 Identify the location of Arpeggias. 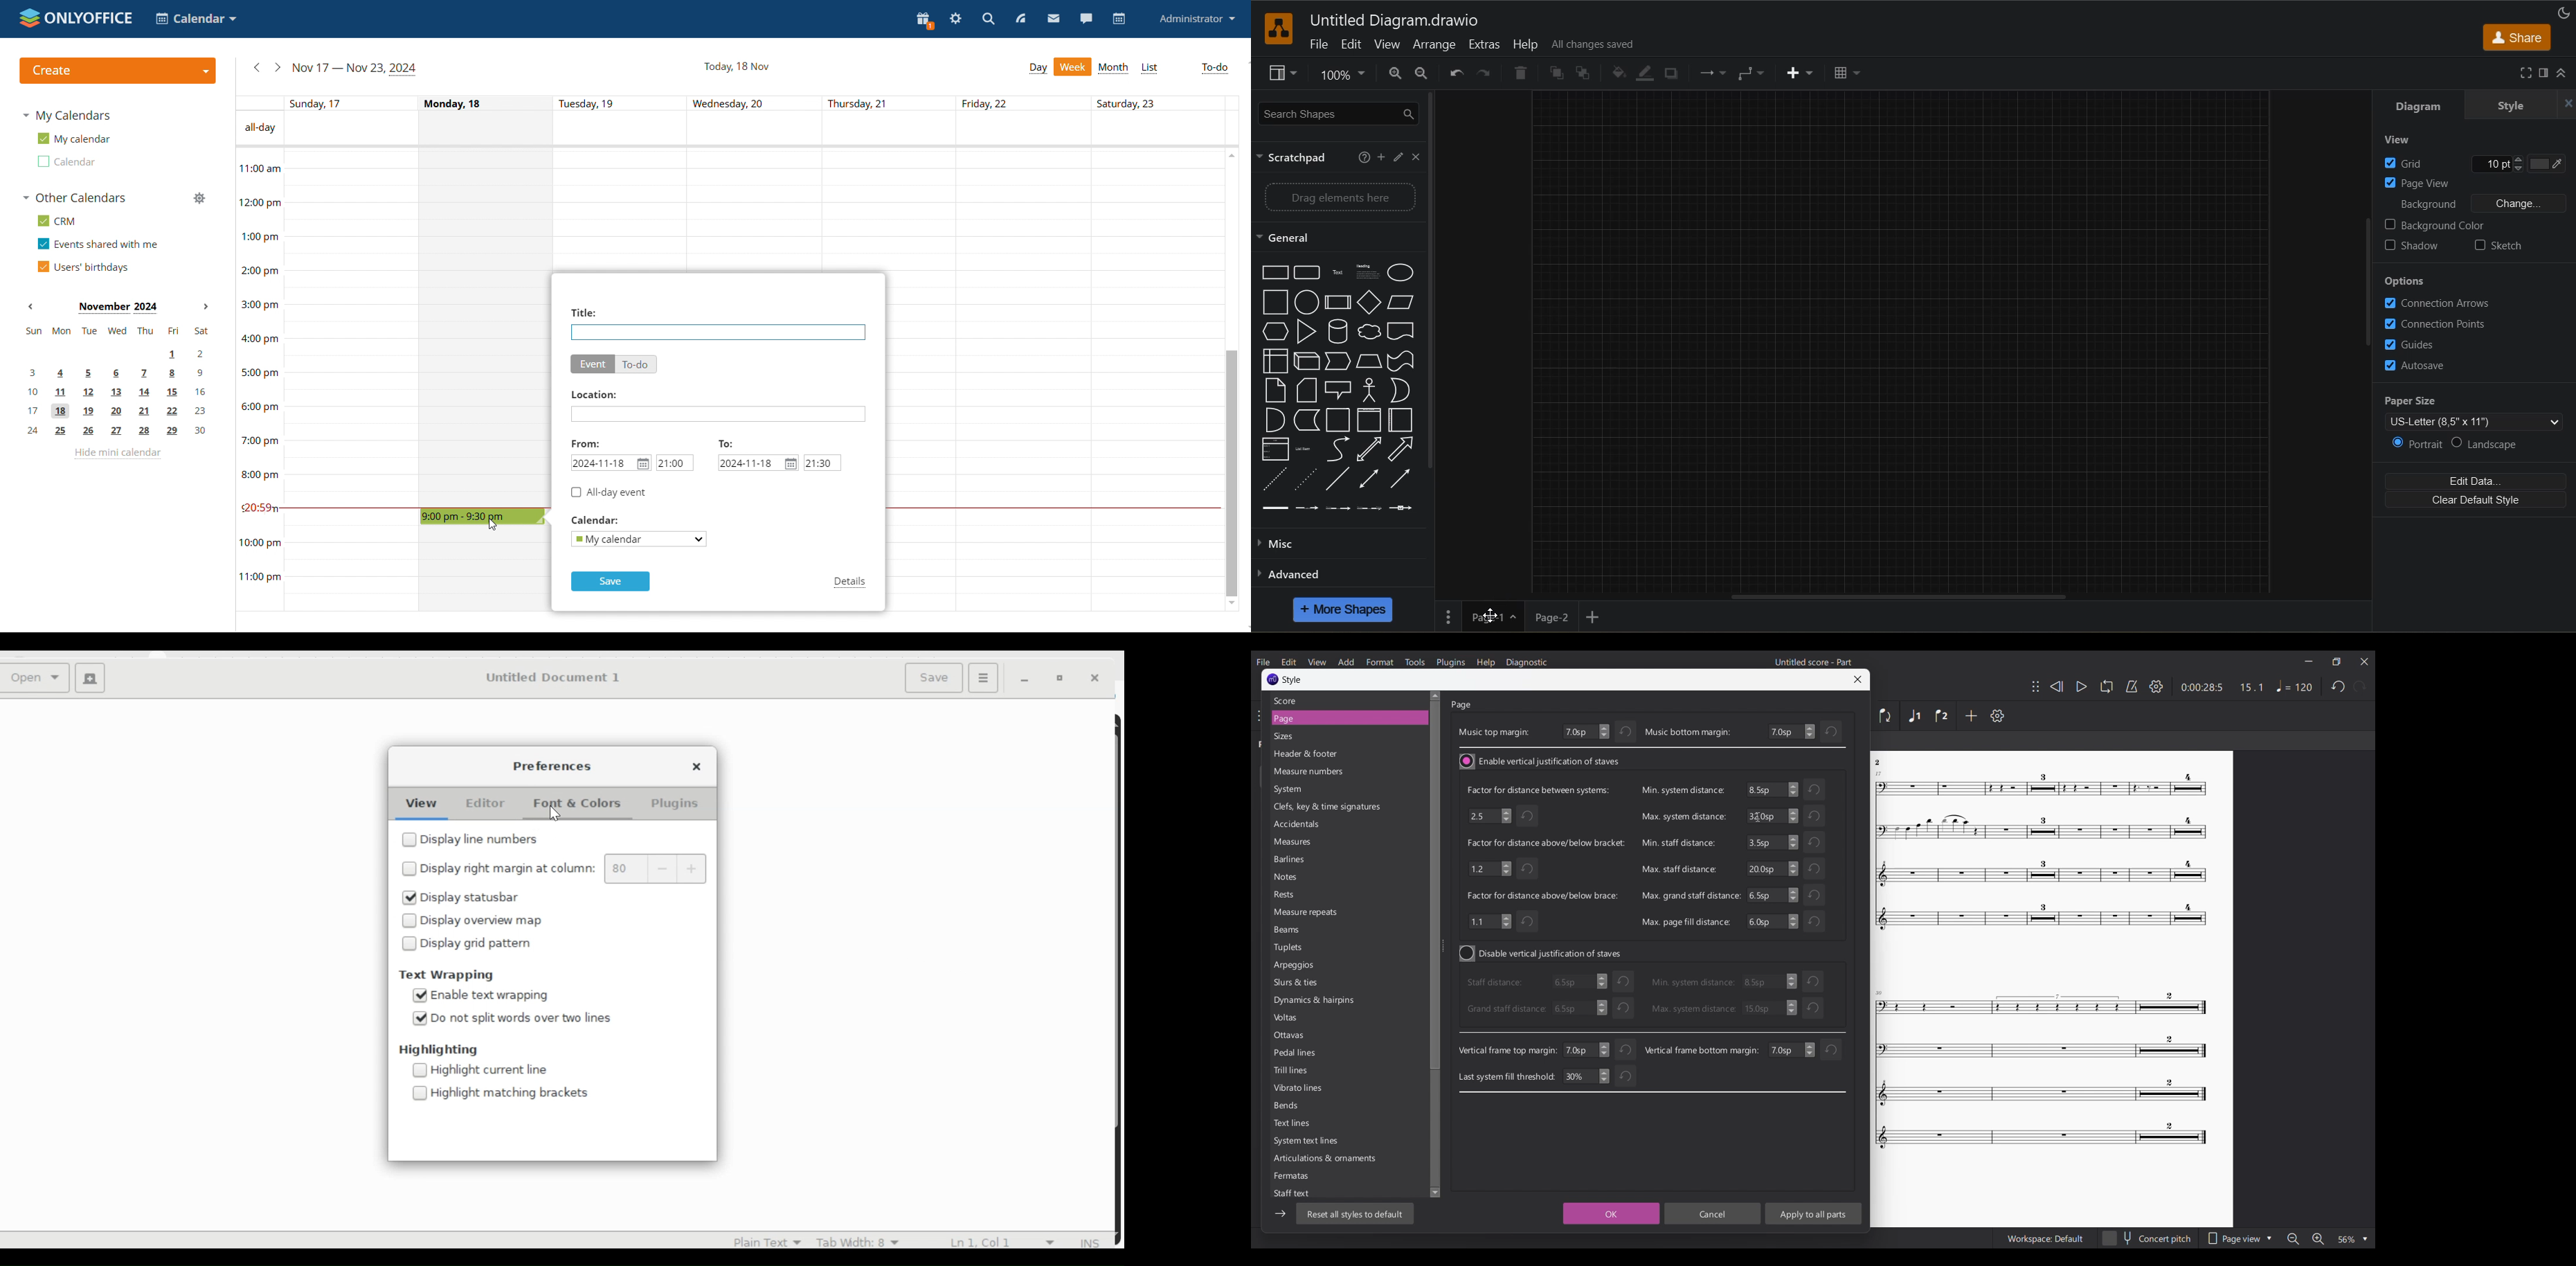
(1306, 965).